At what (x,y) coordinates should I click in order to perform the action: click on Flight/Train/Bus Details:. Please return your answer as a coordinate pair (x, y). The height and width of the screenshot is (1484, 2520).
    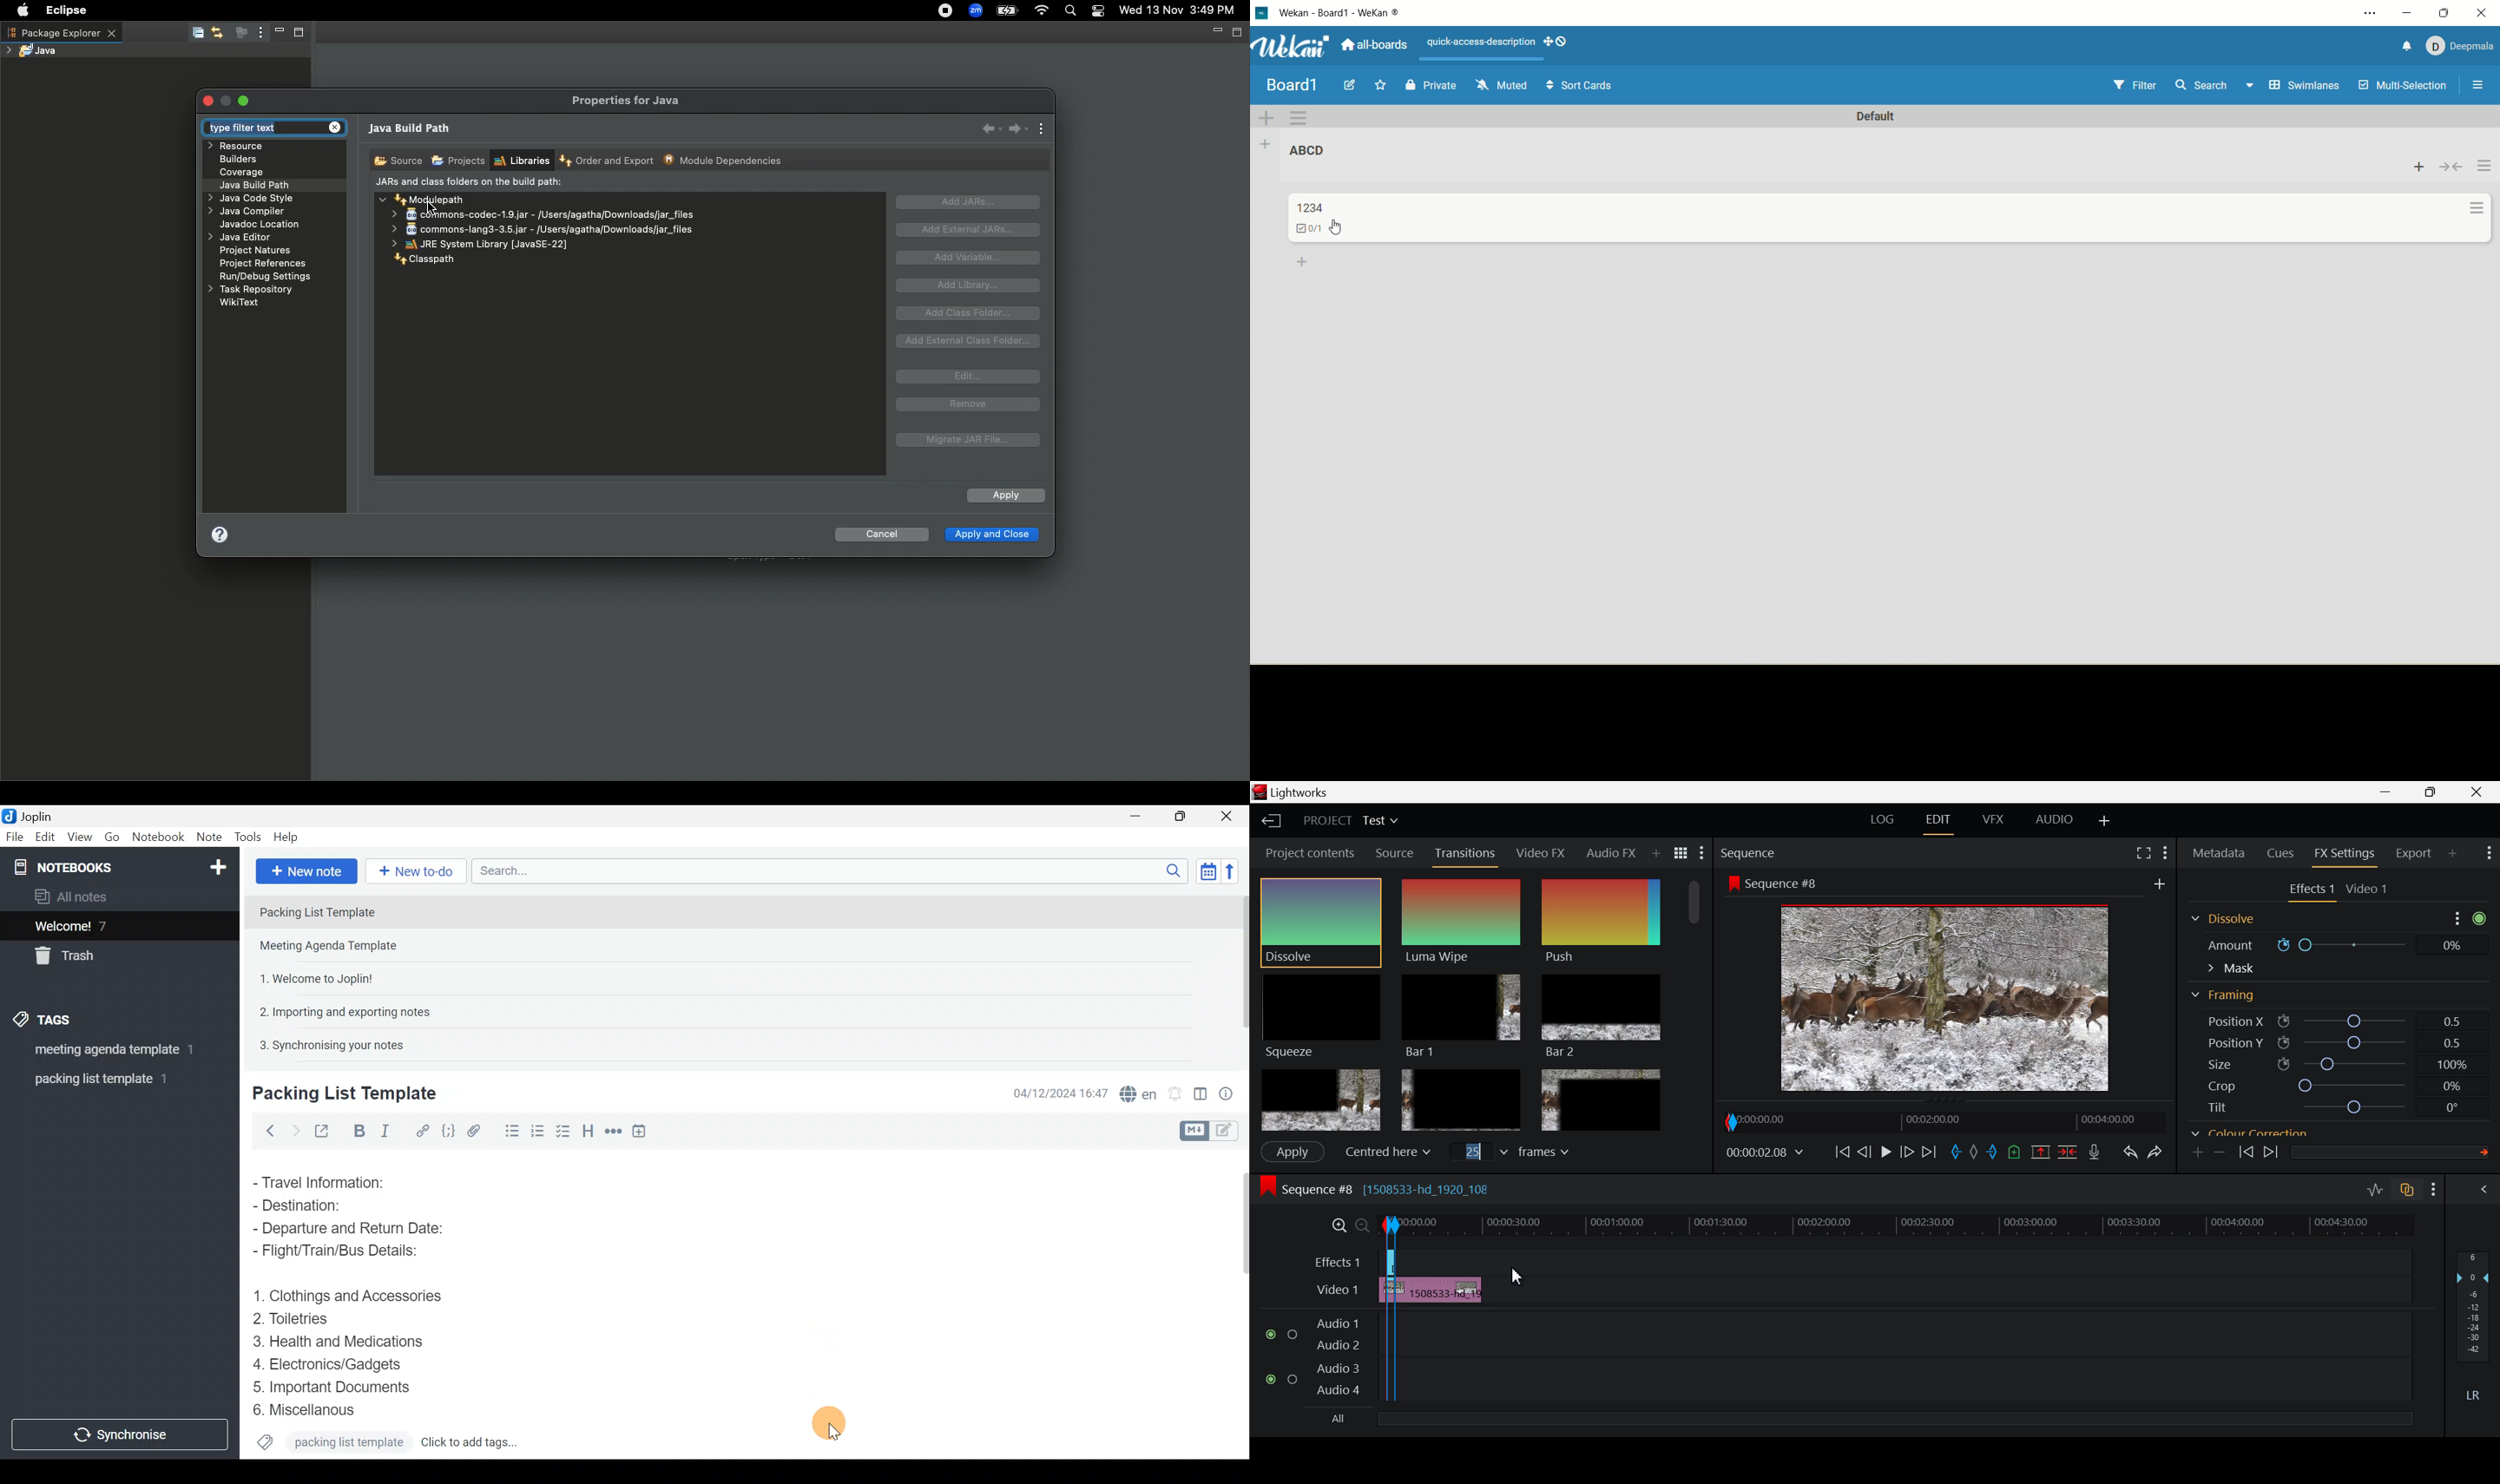
    Looking at the image, I should click on (349, 1254).